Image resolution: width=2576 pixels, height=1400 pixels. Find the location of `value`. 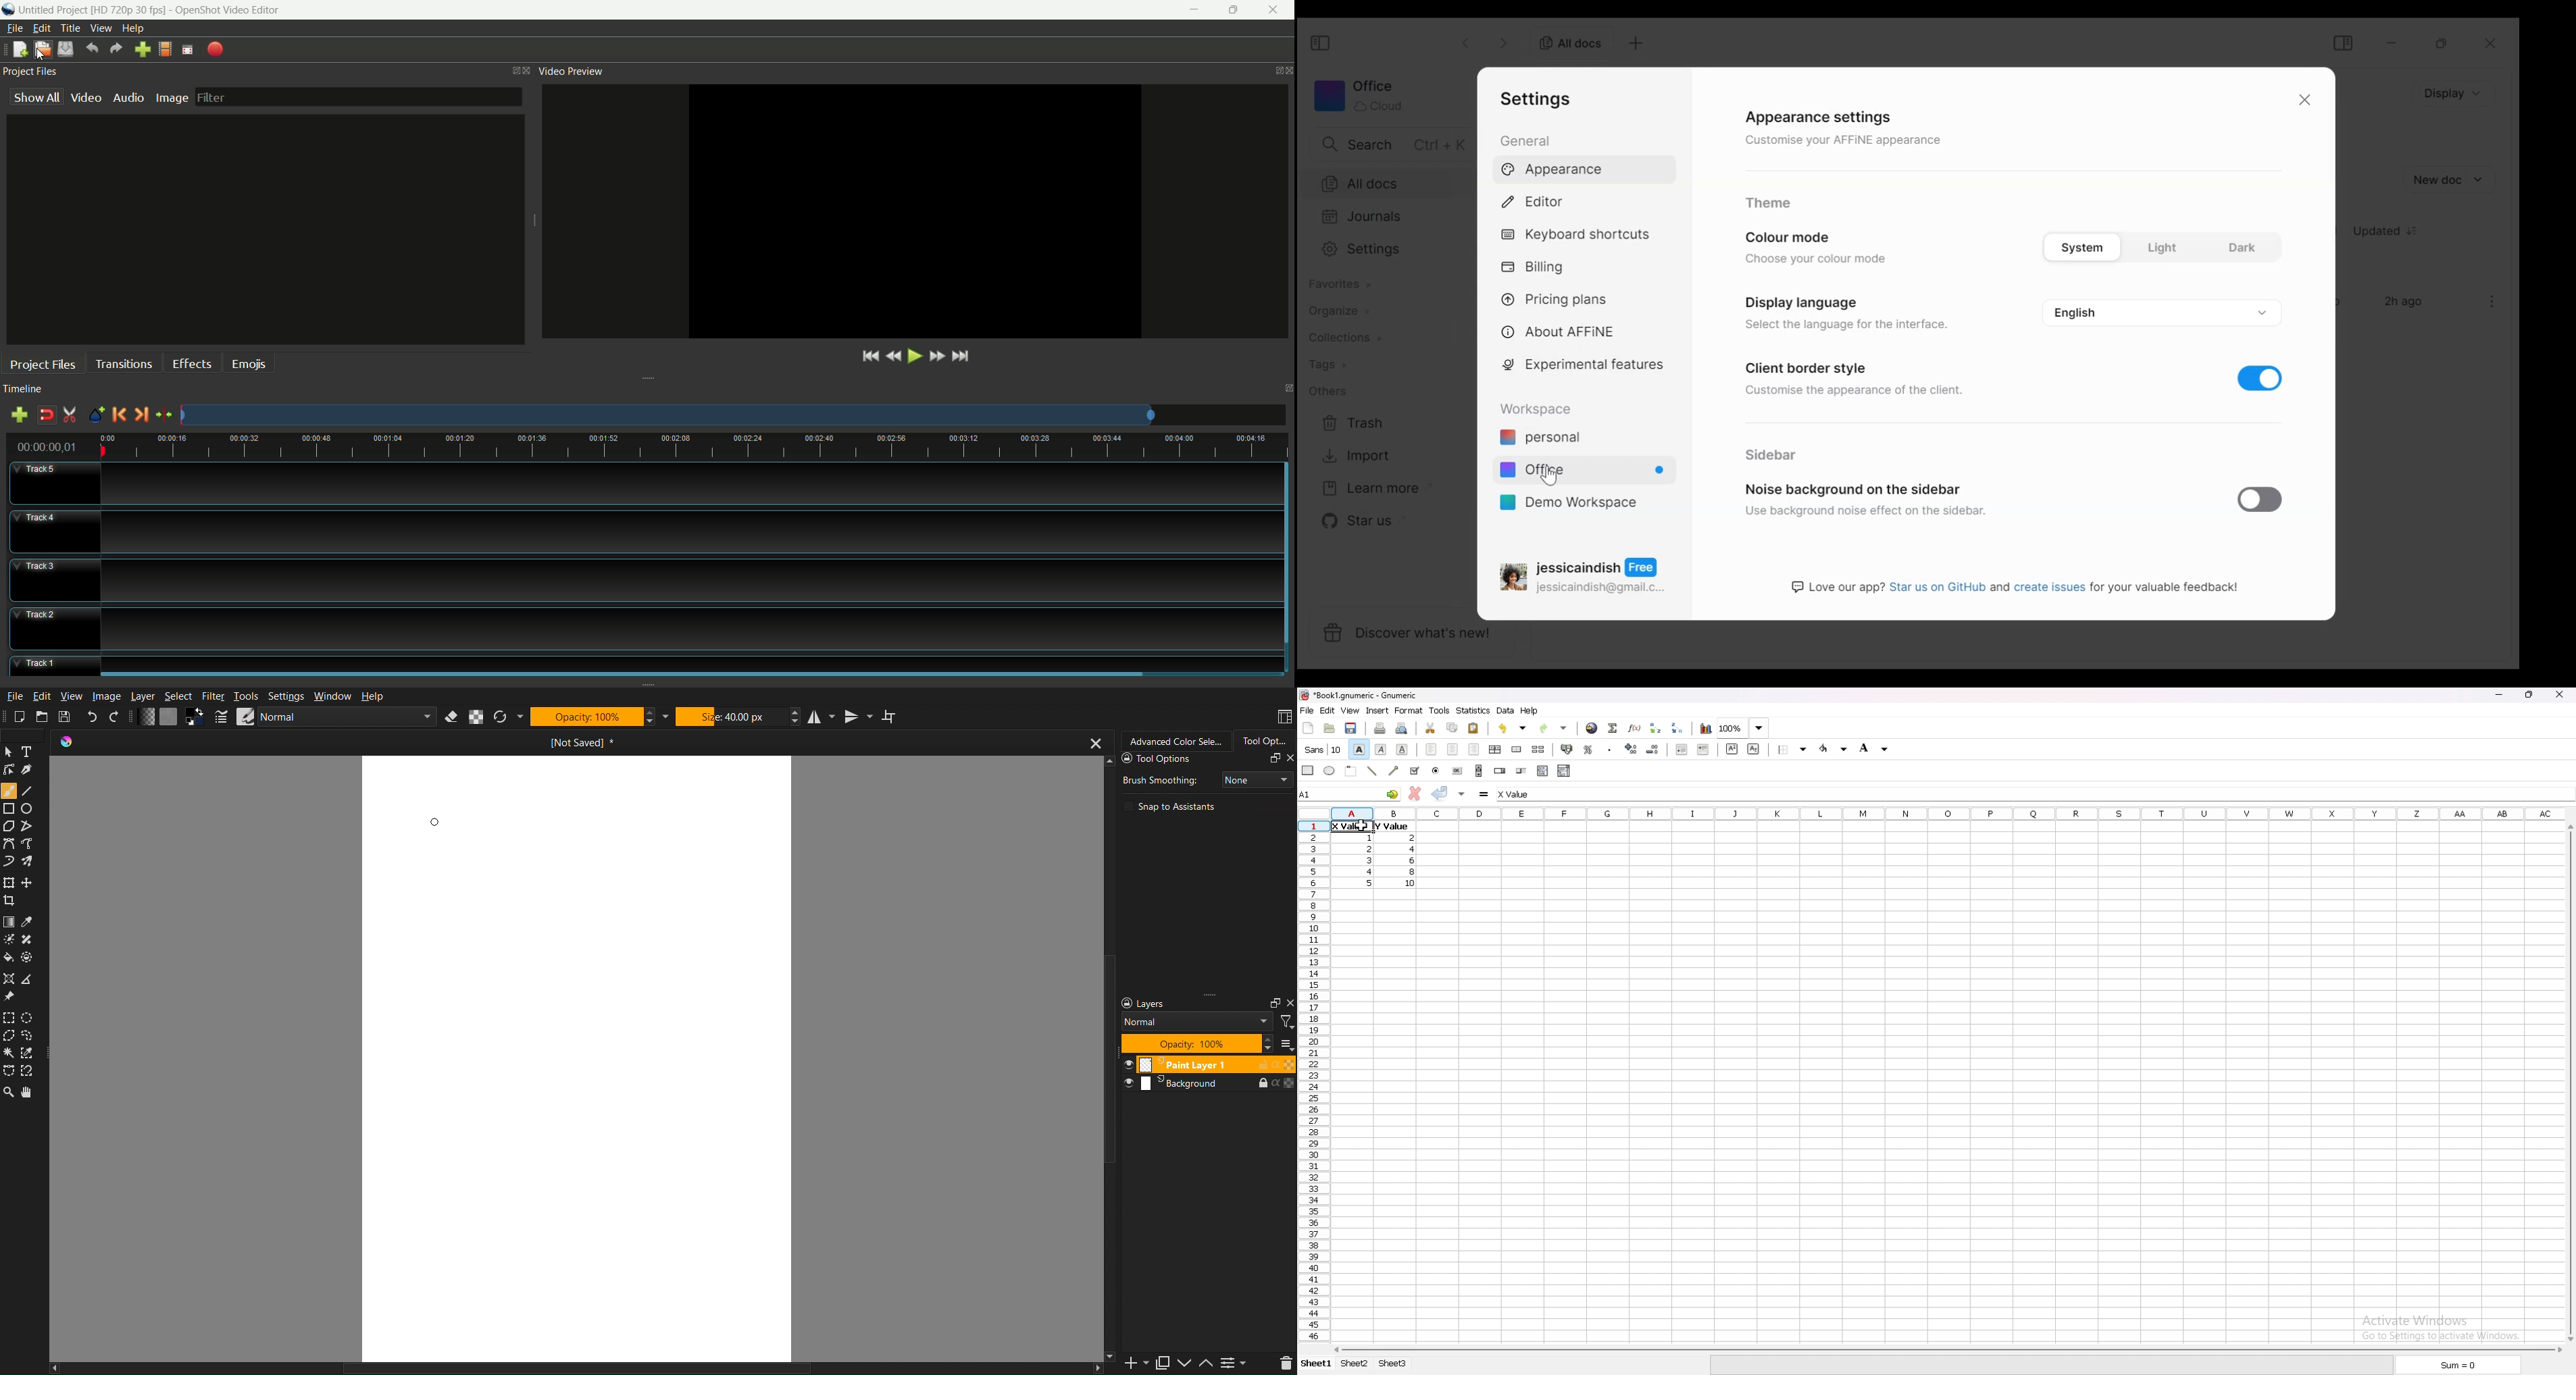

value is located at coordinates (1369, 859).